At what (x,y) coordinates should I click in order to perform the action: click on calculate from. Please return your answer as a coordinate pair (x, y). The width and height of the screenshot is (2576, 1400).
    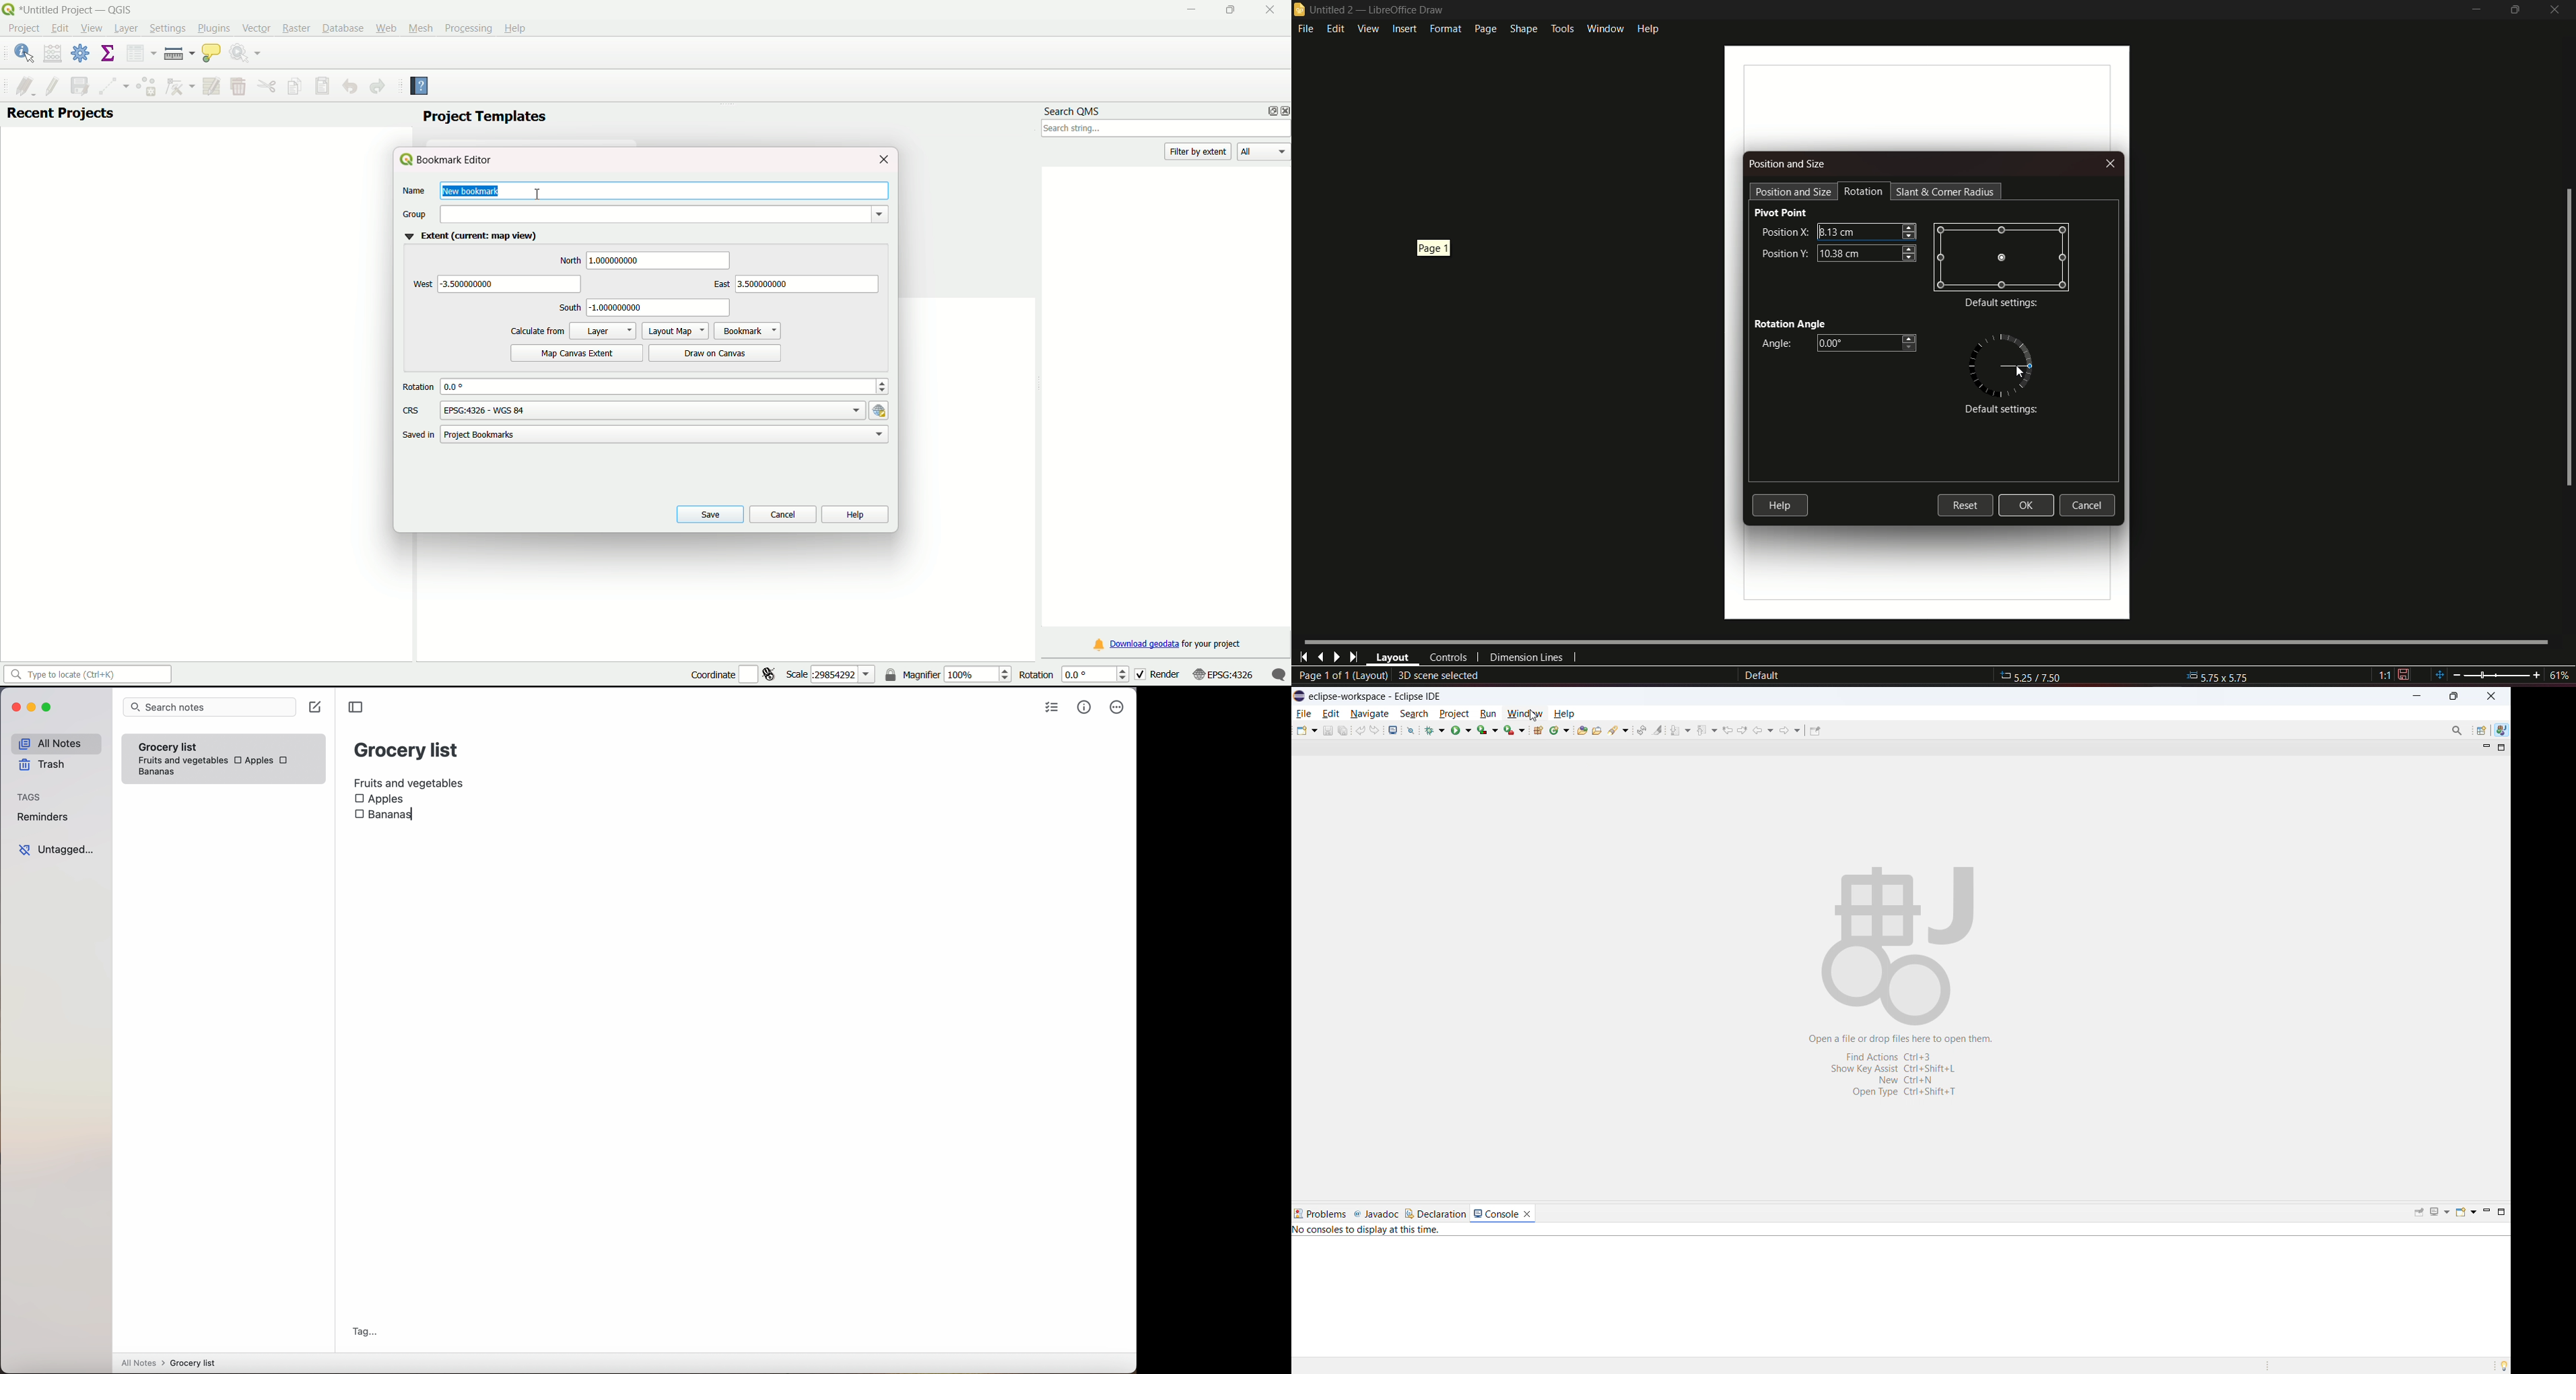
    Looking at the image, I should click on (537, 331).